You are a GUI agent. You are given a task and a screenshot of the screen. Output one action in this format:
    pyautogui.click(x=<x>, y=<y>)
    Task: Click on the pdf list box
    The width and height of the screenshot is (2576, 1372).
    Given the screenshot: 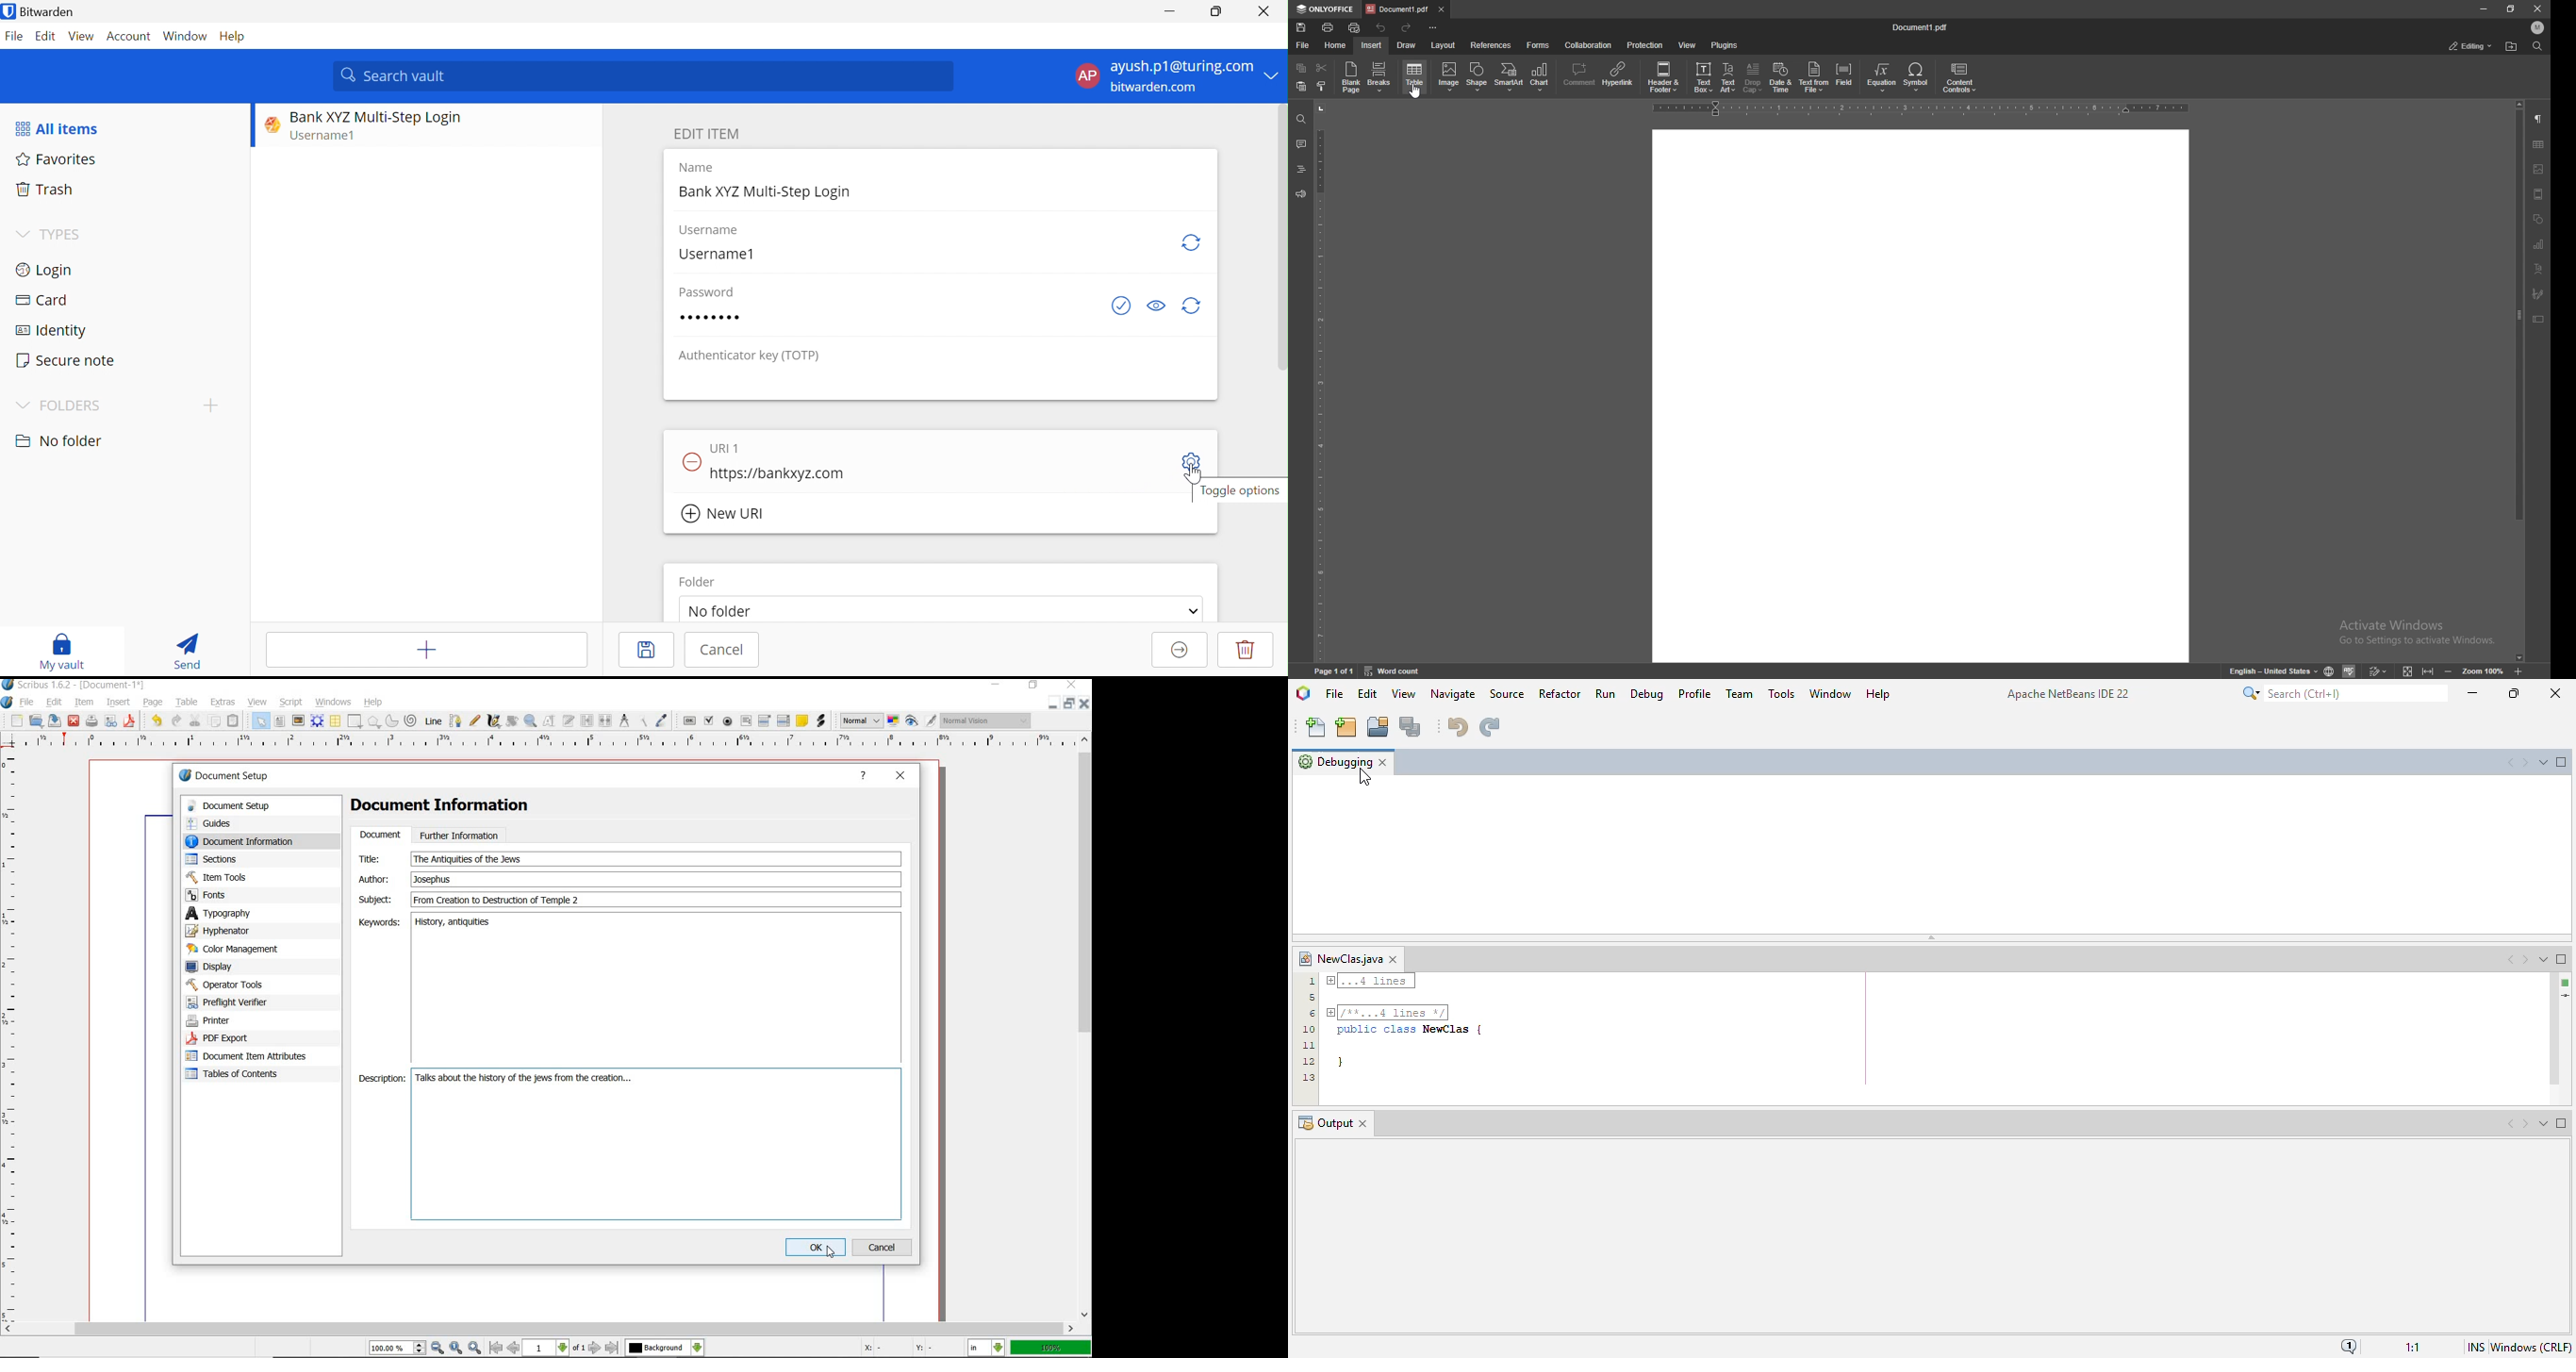 What is the action you would take?
    pyautogui.click(x=783, y=721)
    